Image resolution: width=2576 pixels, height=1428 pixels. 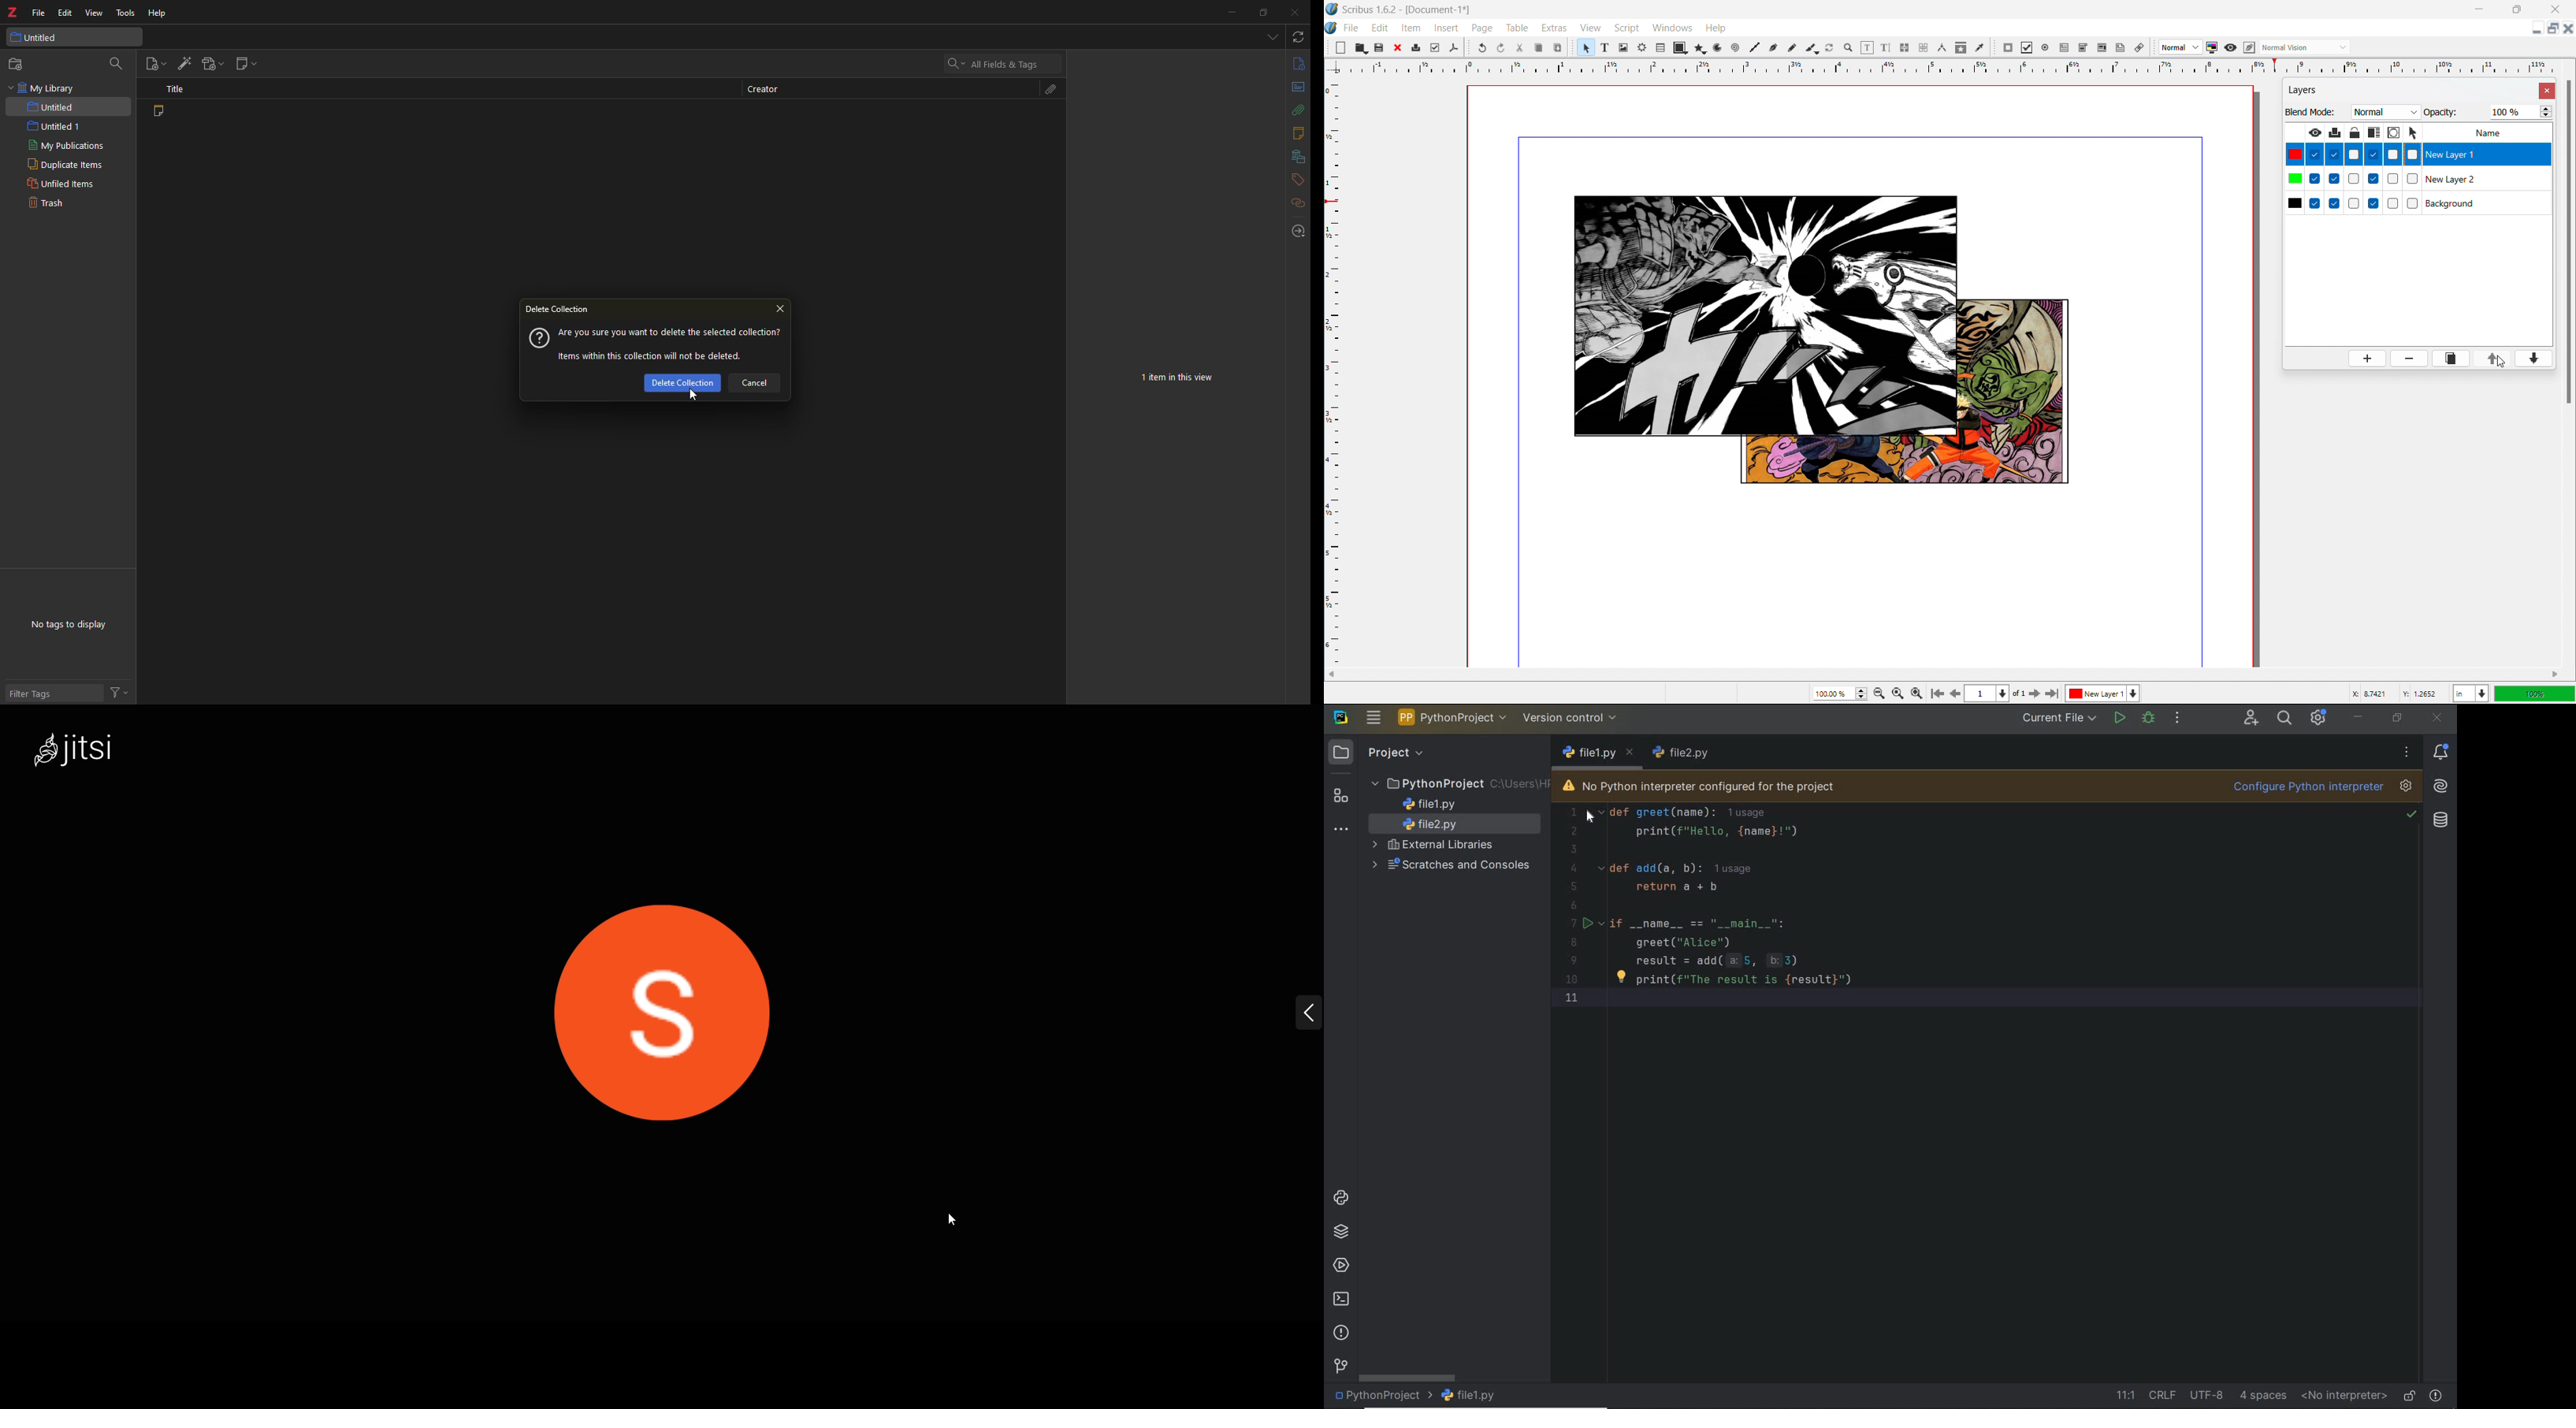 I want to click on move layer down, so click(x=2534, y=359).